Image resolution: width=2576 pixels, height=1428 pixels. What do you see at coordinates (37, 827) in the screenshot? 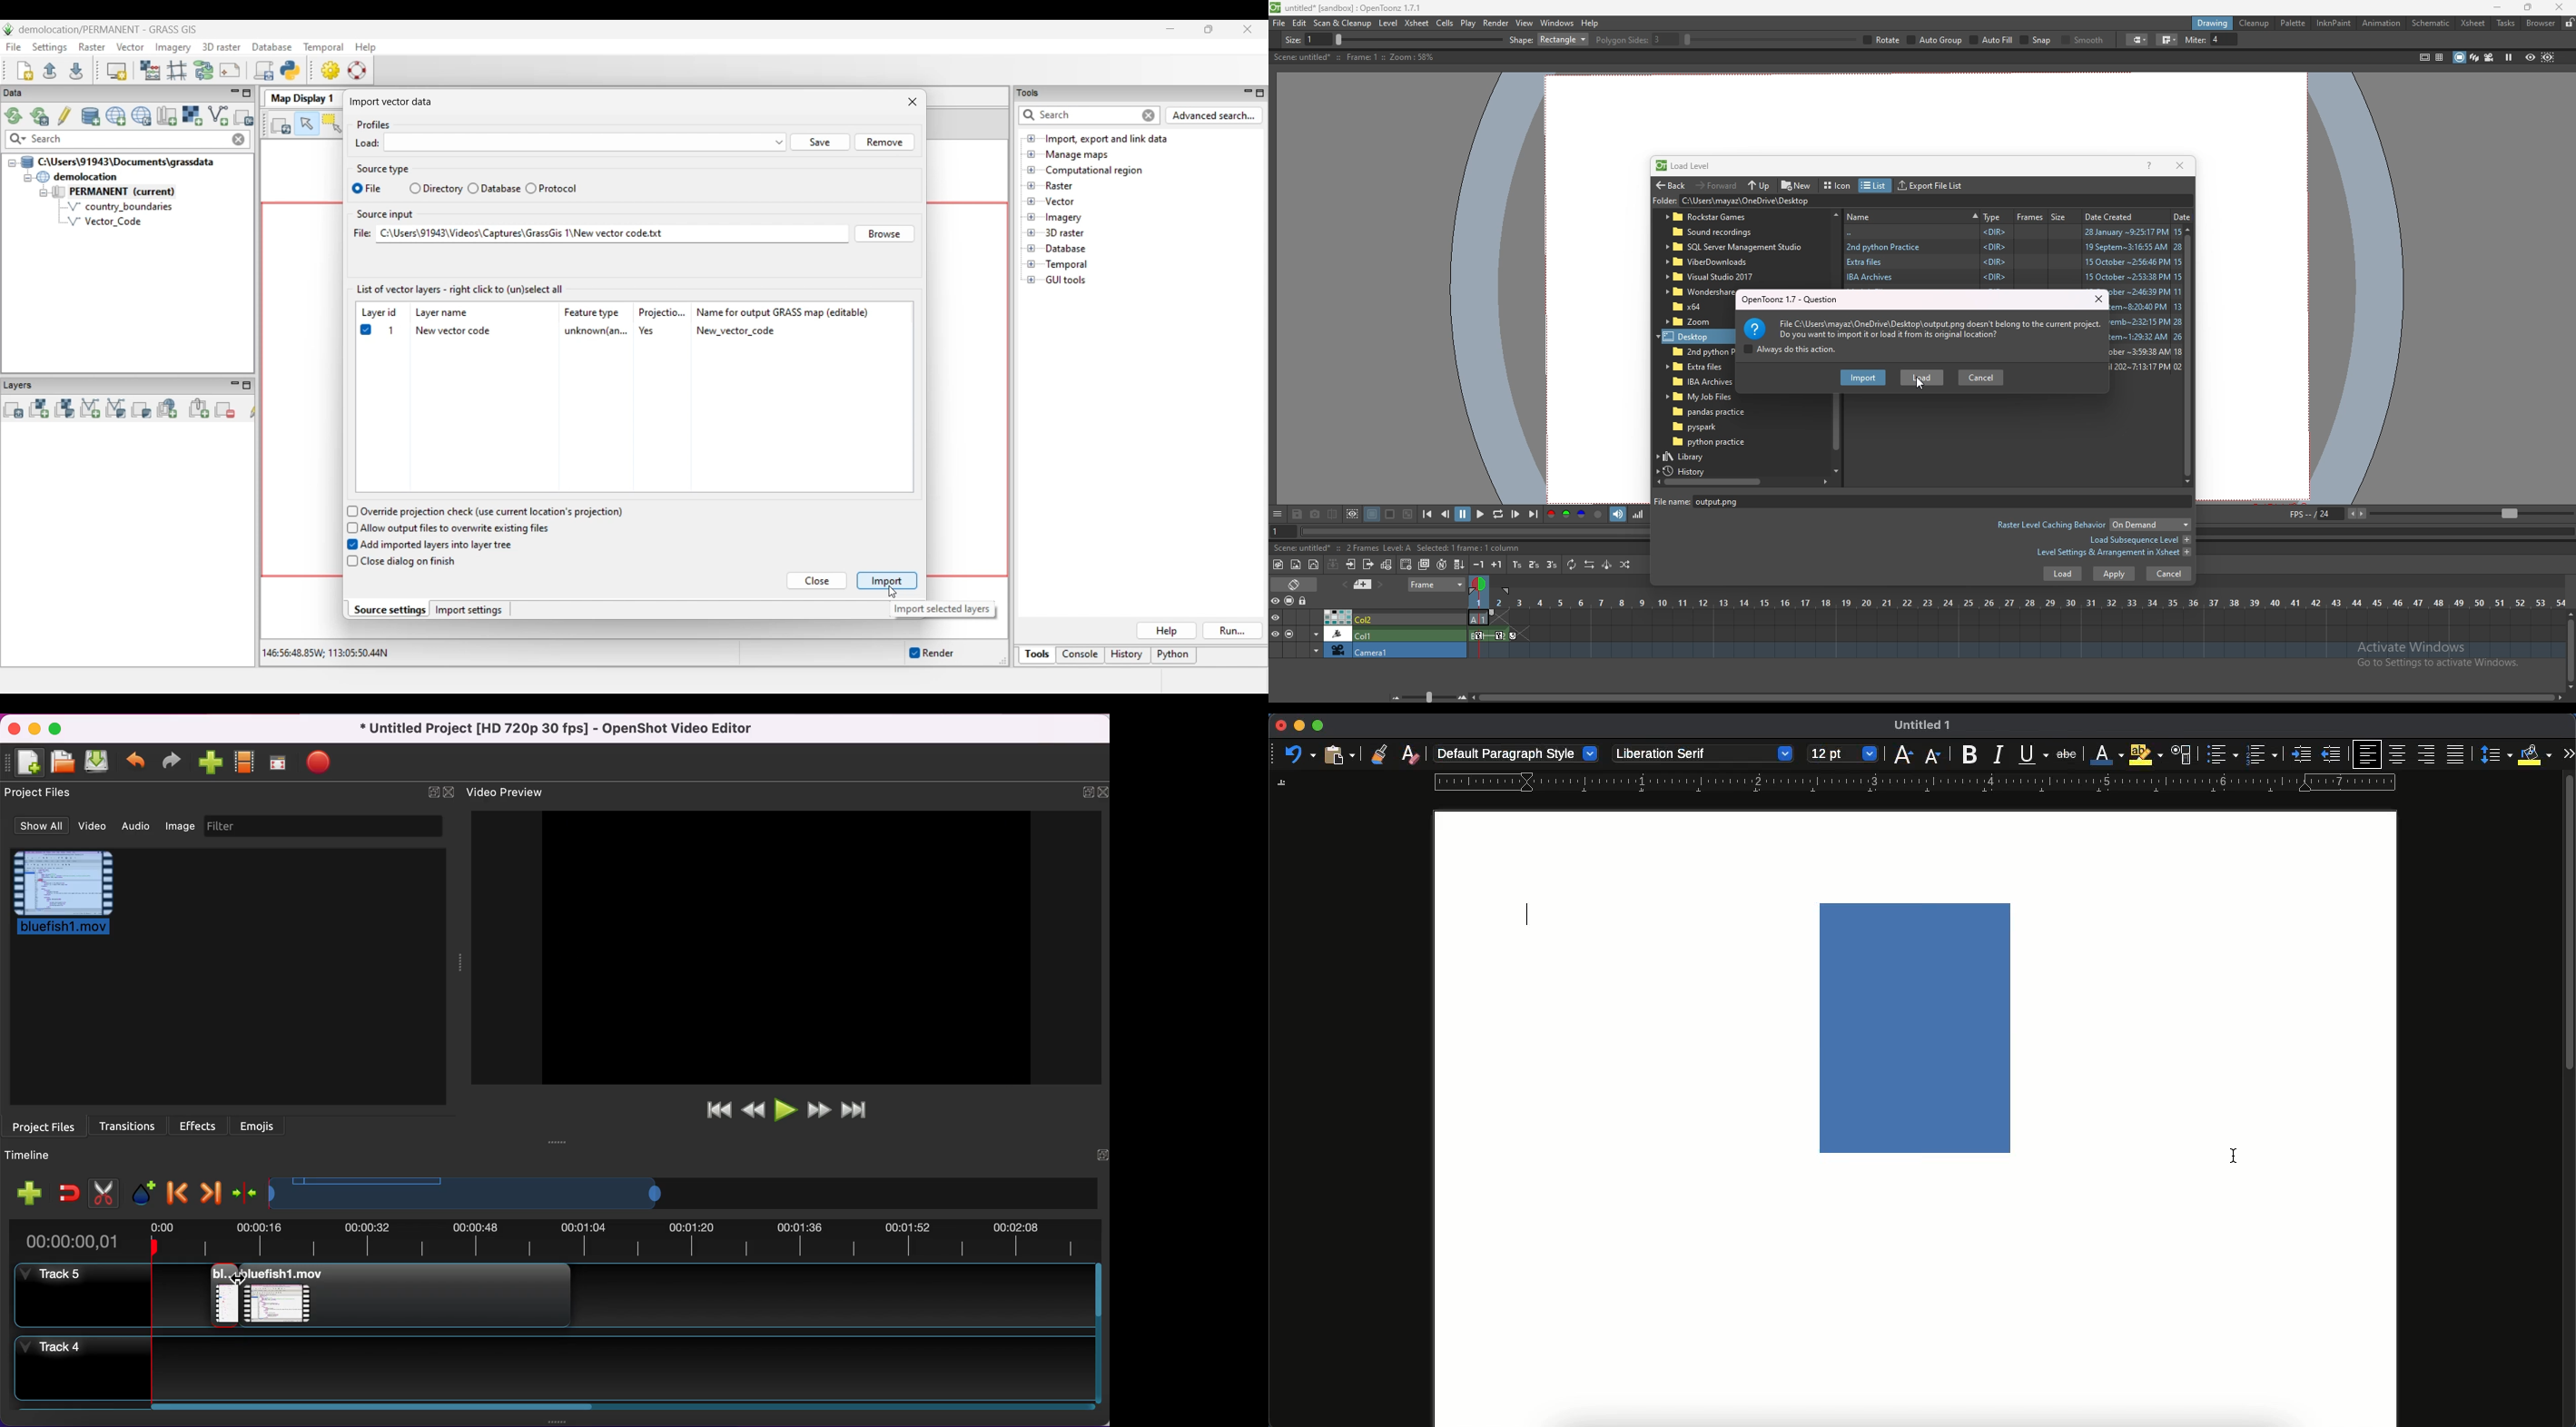
I see `show all` at bounding box center [37, 827].